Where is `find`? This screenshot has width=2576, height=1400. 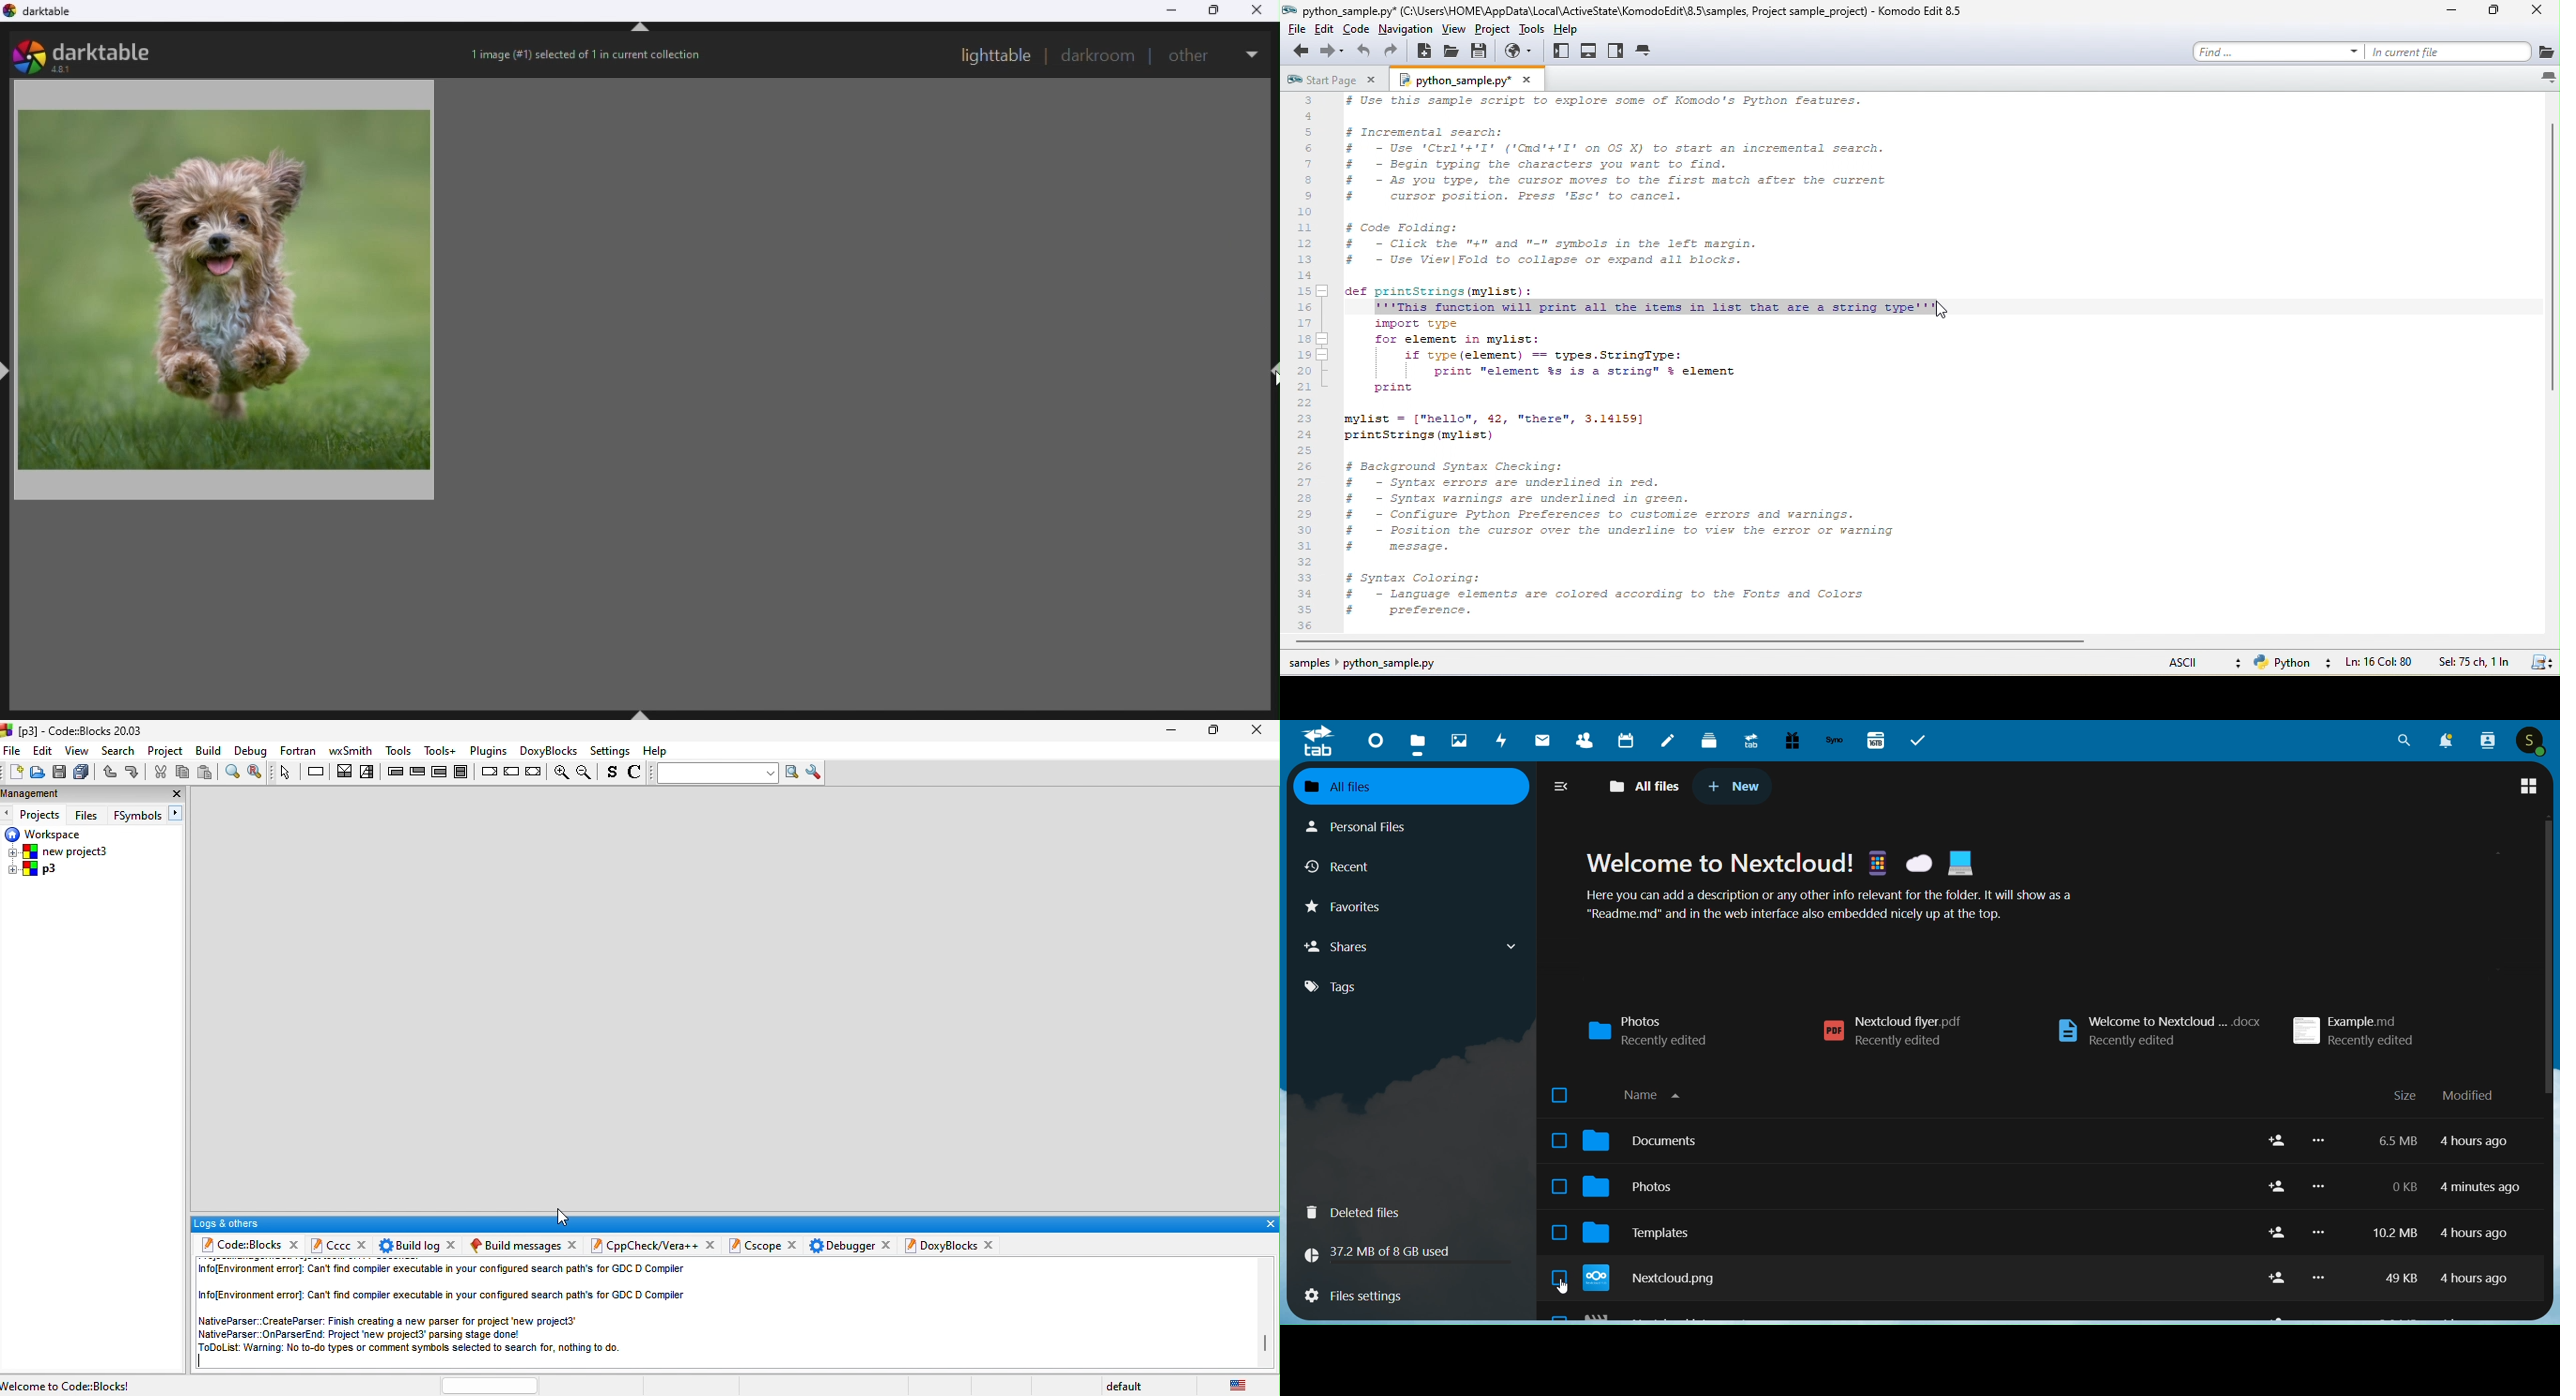 find is located at coordinates (2278, 51).